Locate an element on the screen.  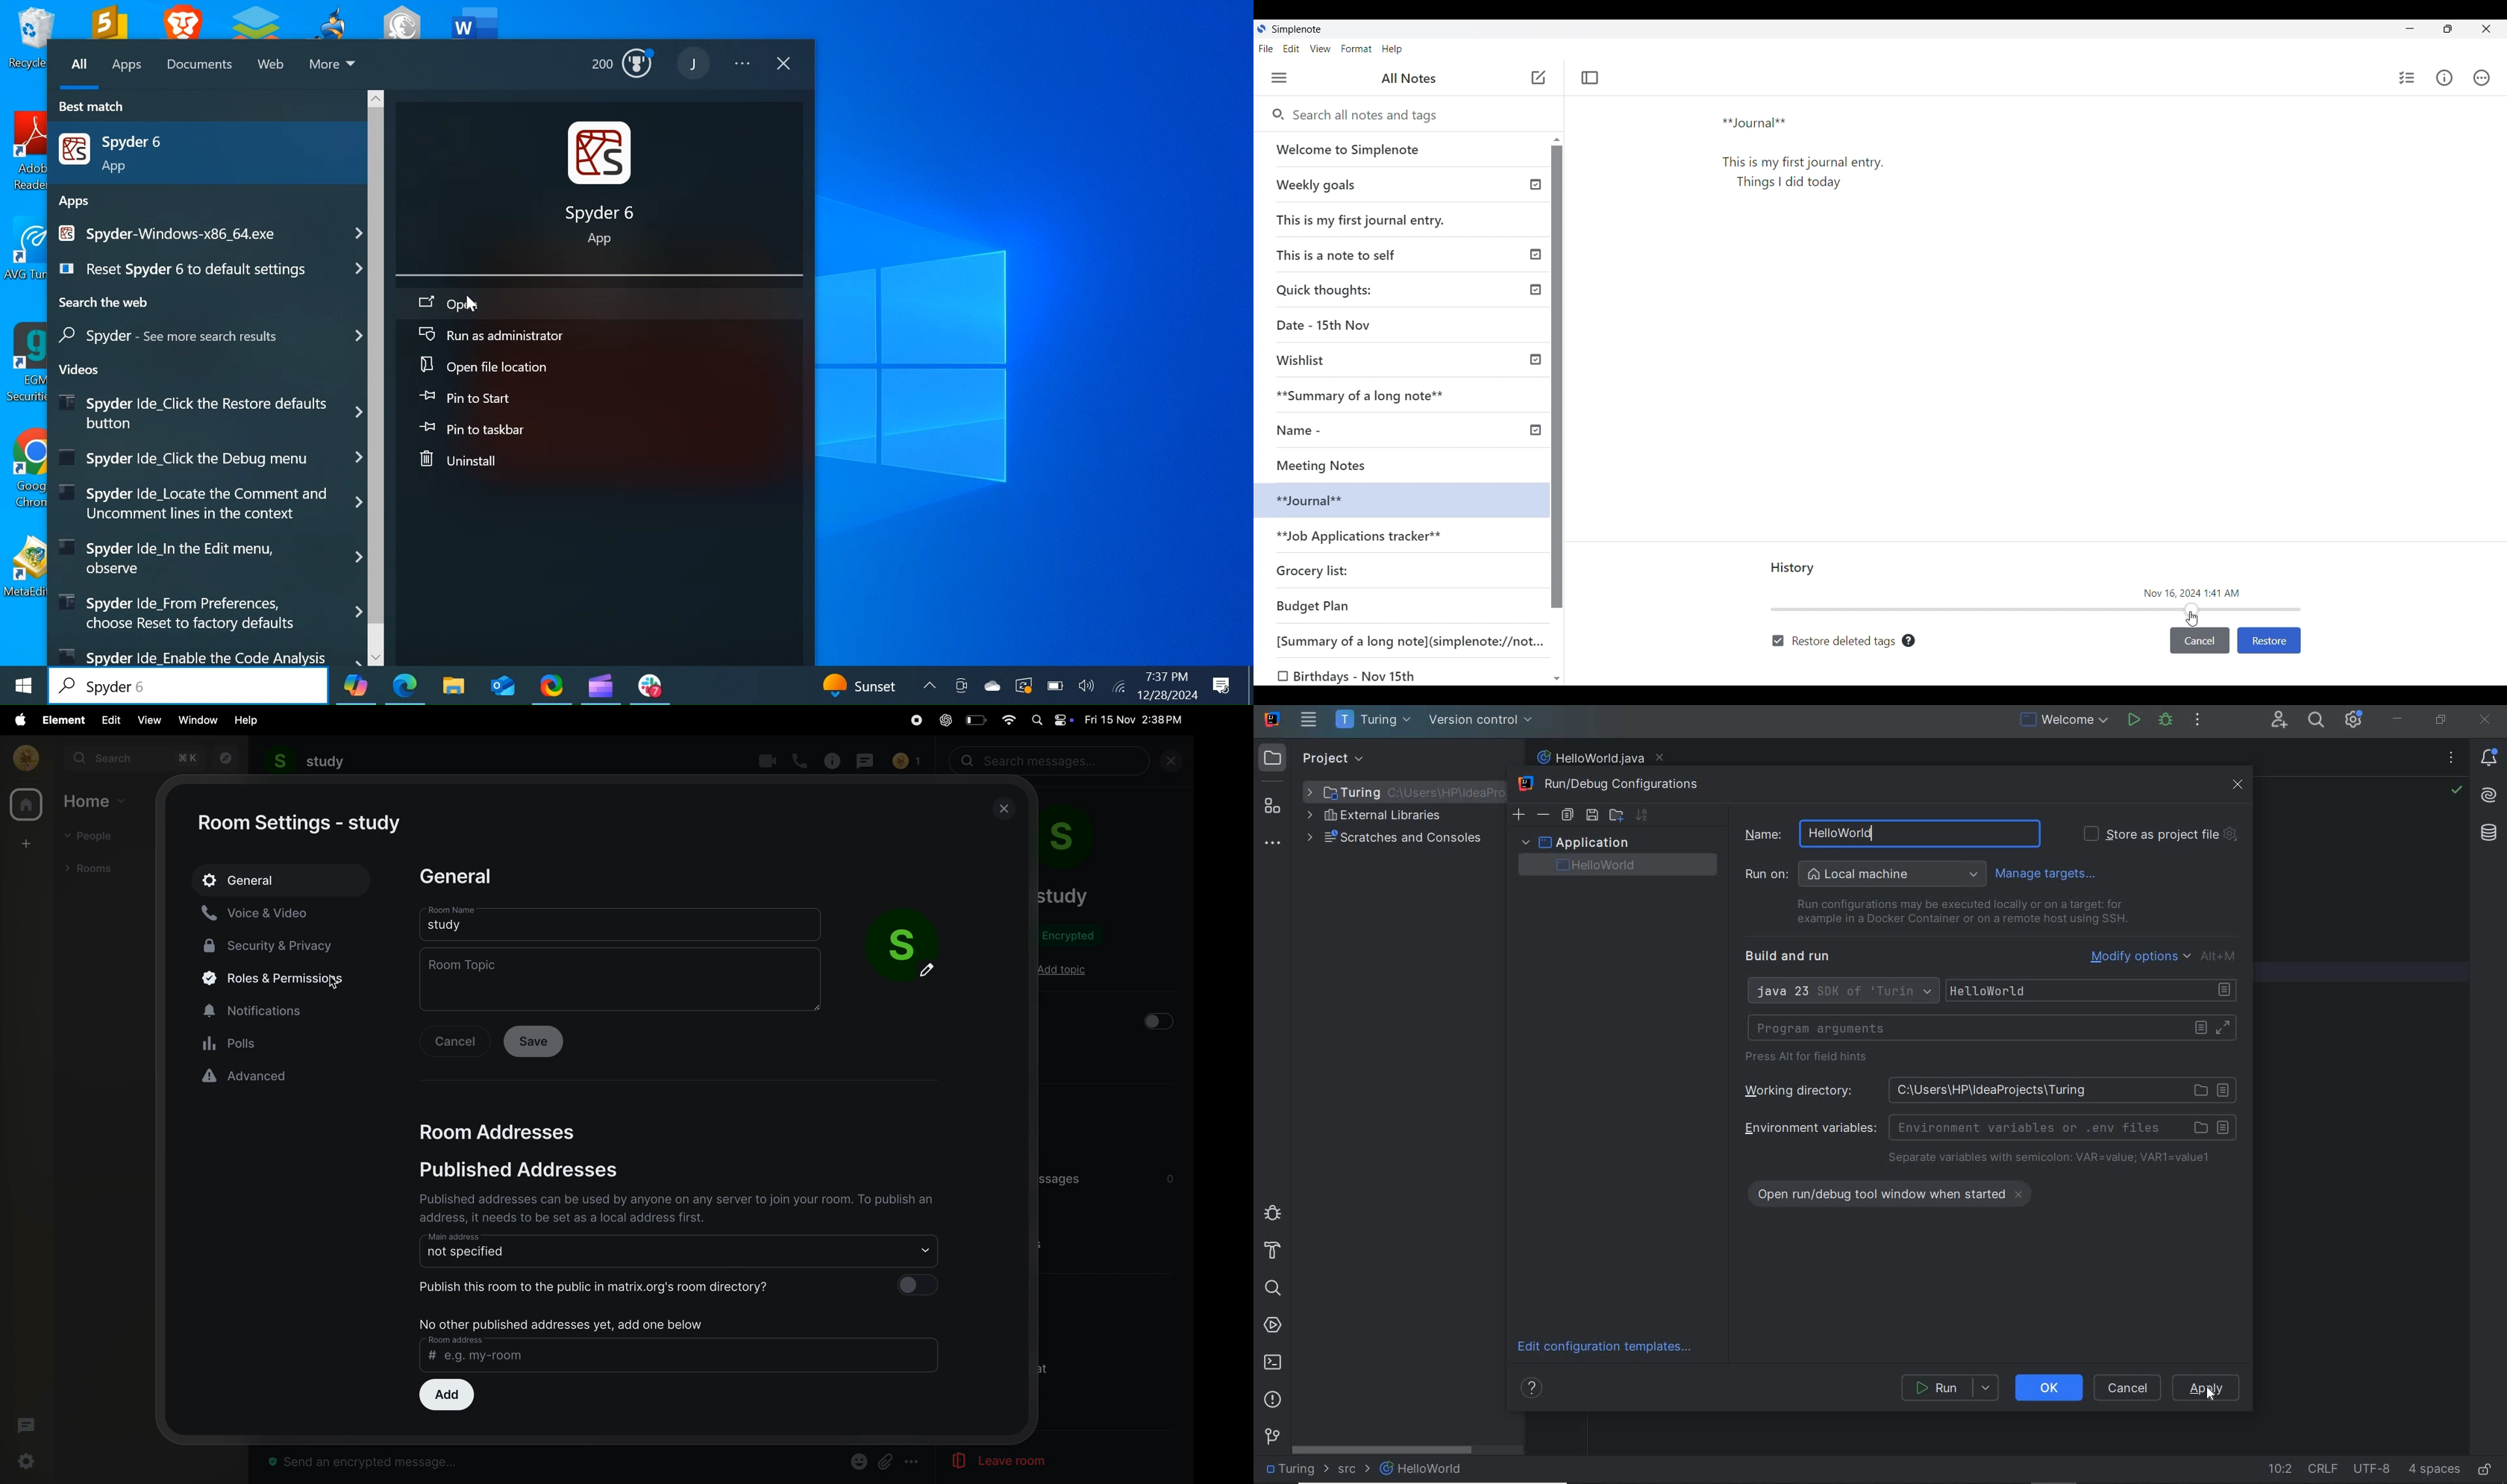
current file: run/debug configurations is located at coordinates (2062, 721).